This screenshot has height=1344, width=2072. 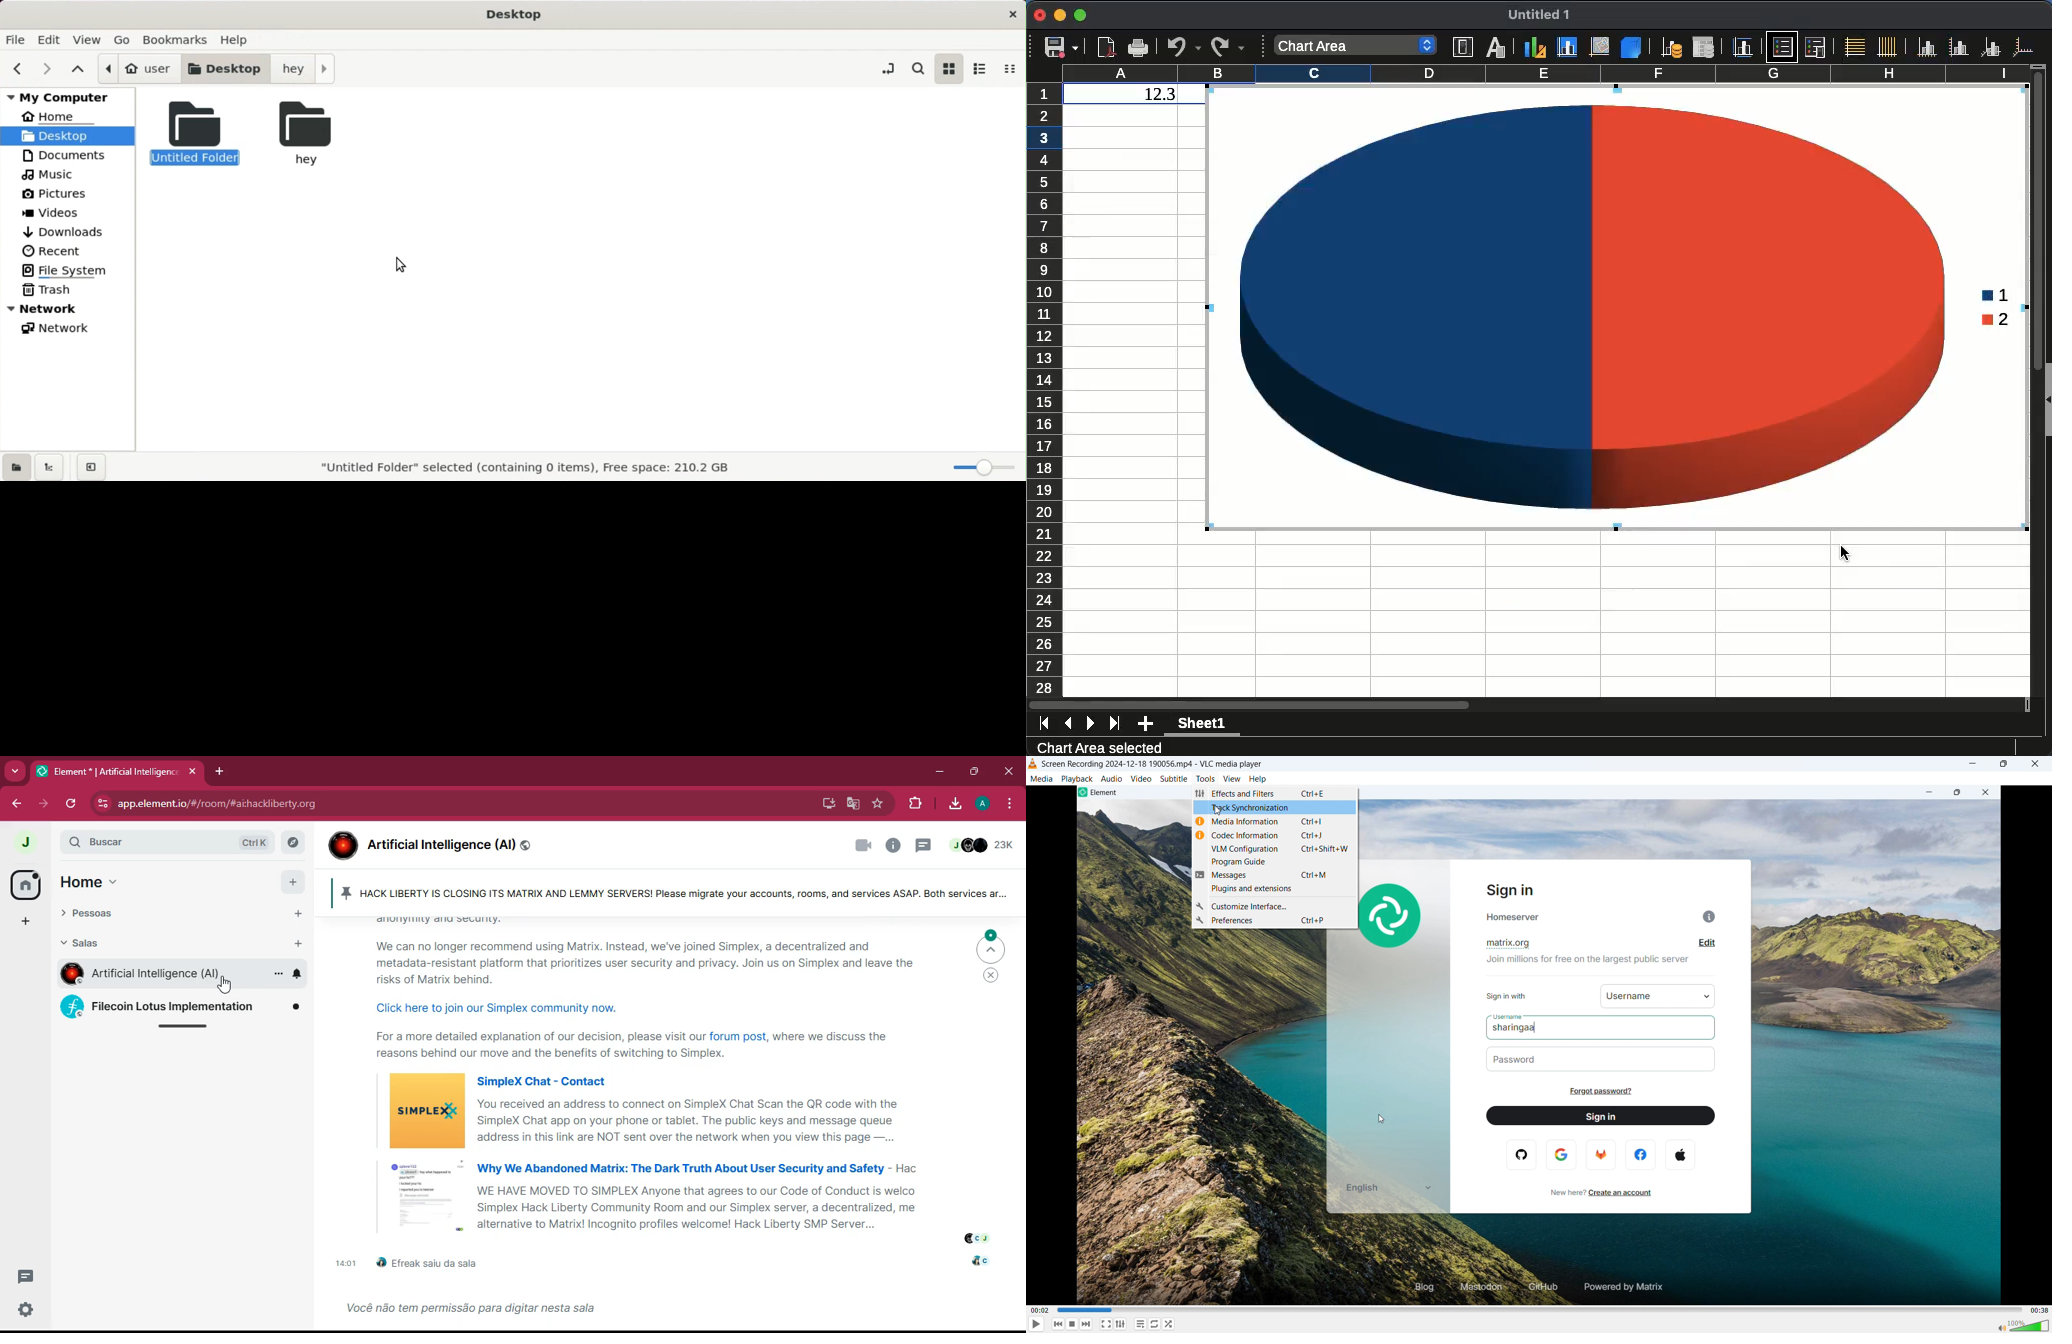 I want to click on Chart Area selected, so click(x=1099, y=747).